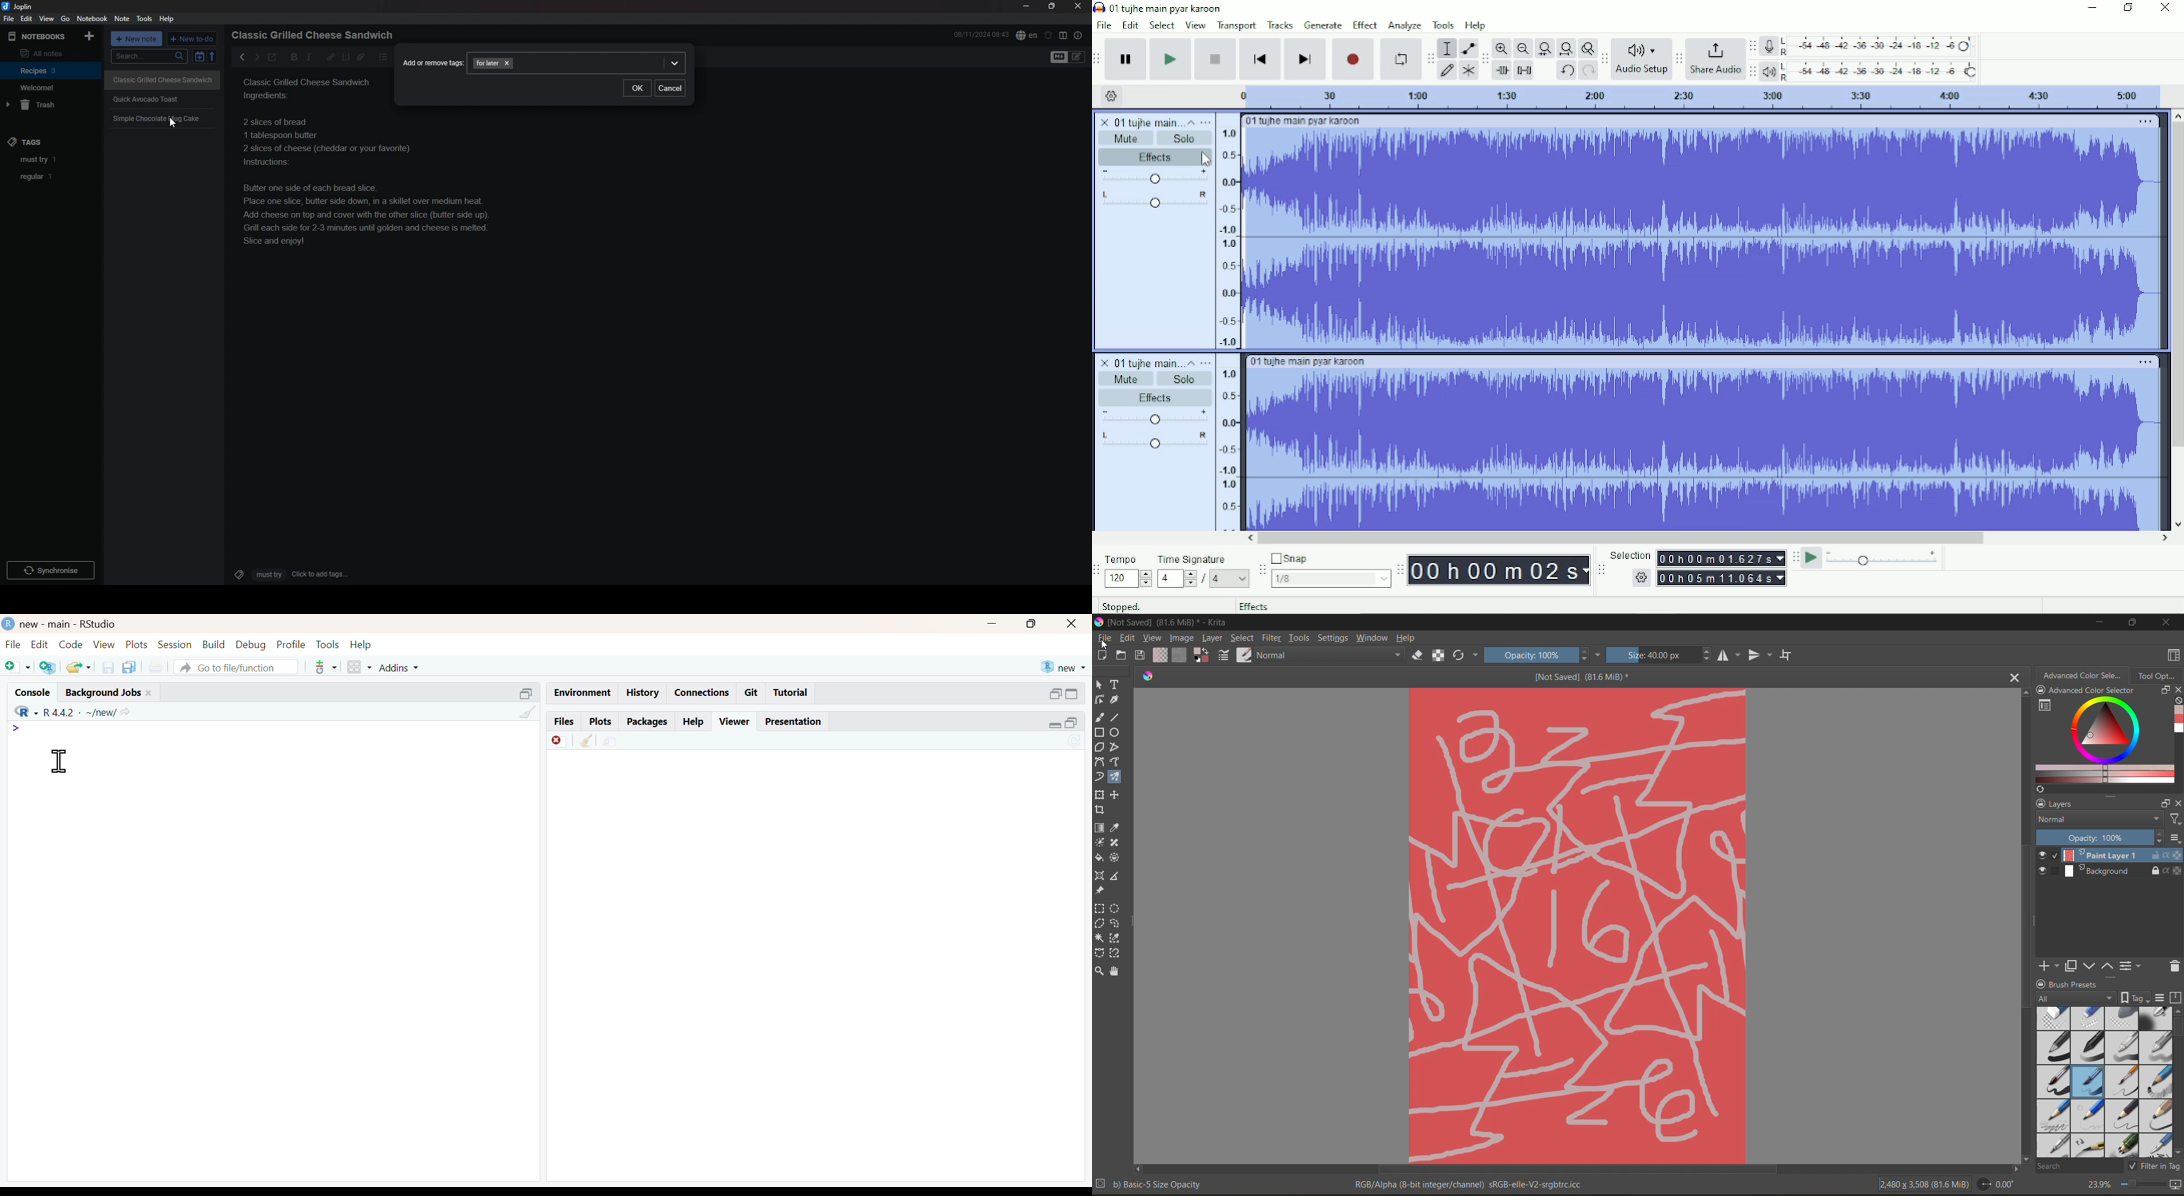 This screenshot has width=2184, height=1204. I want to click on tag, so click(52, 160).